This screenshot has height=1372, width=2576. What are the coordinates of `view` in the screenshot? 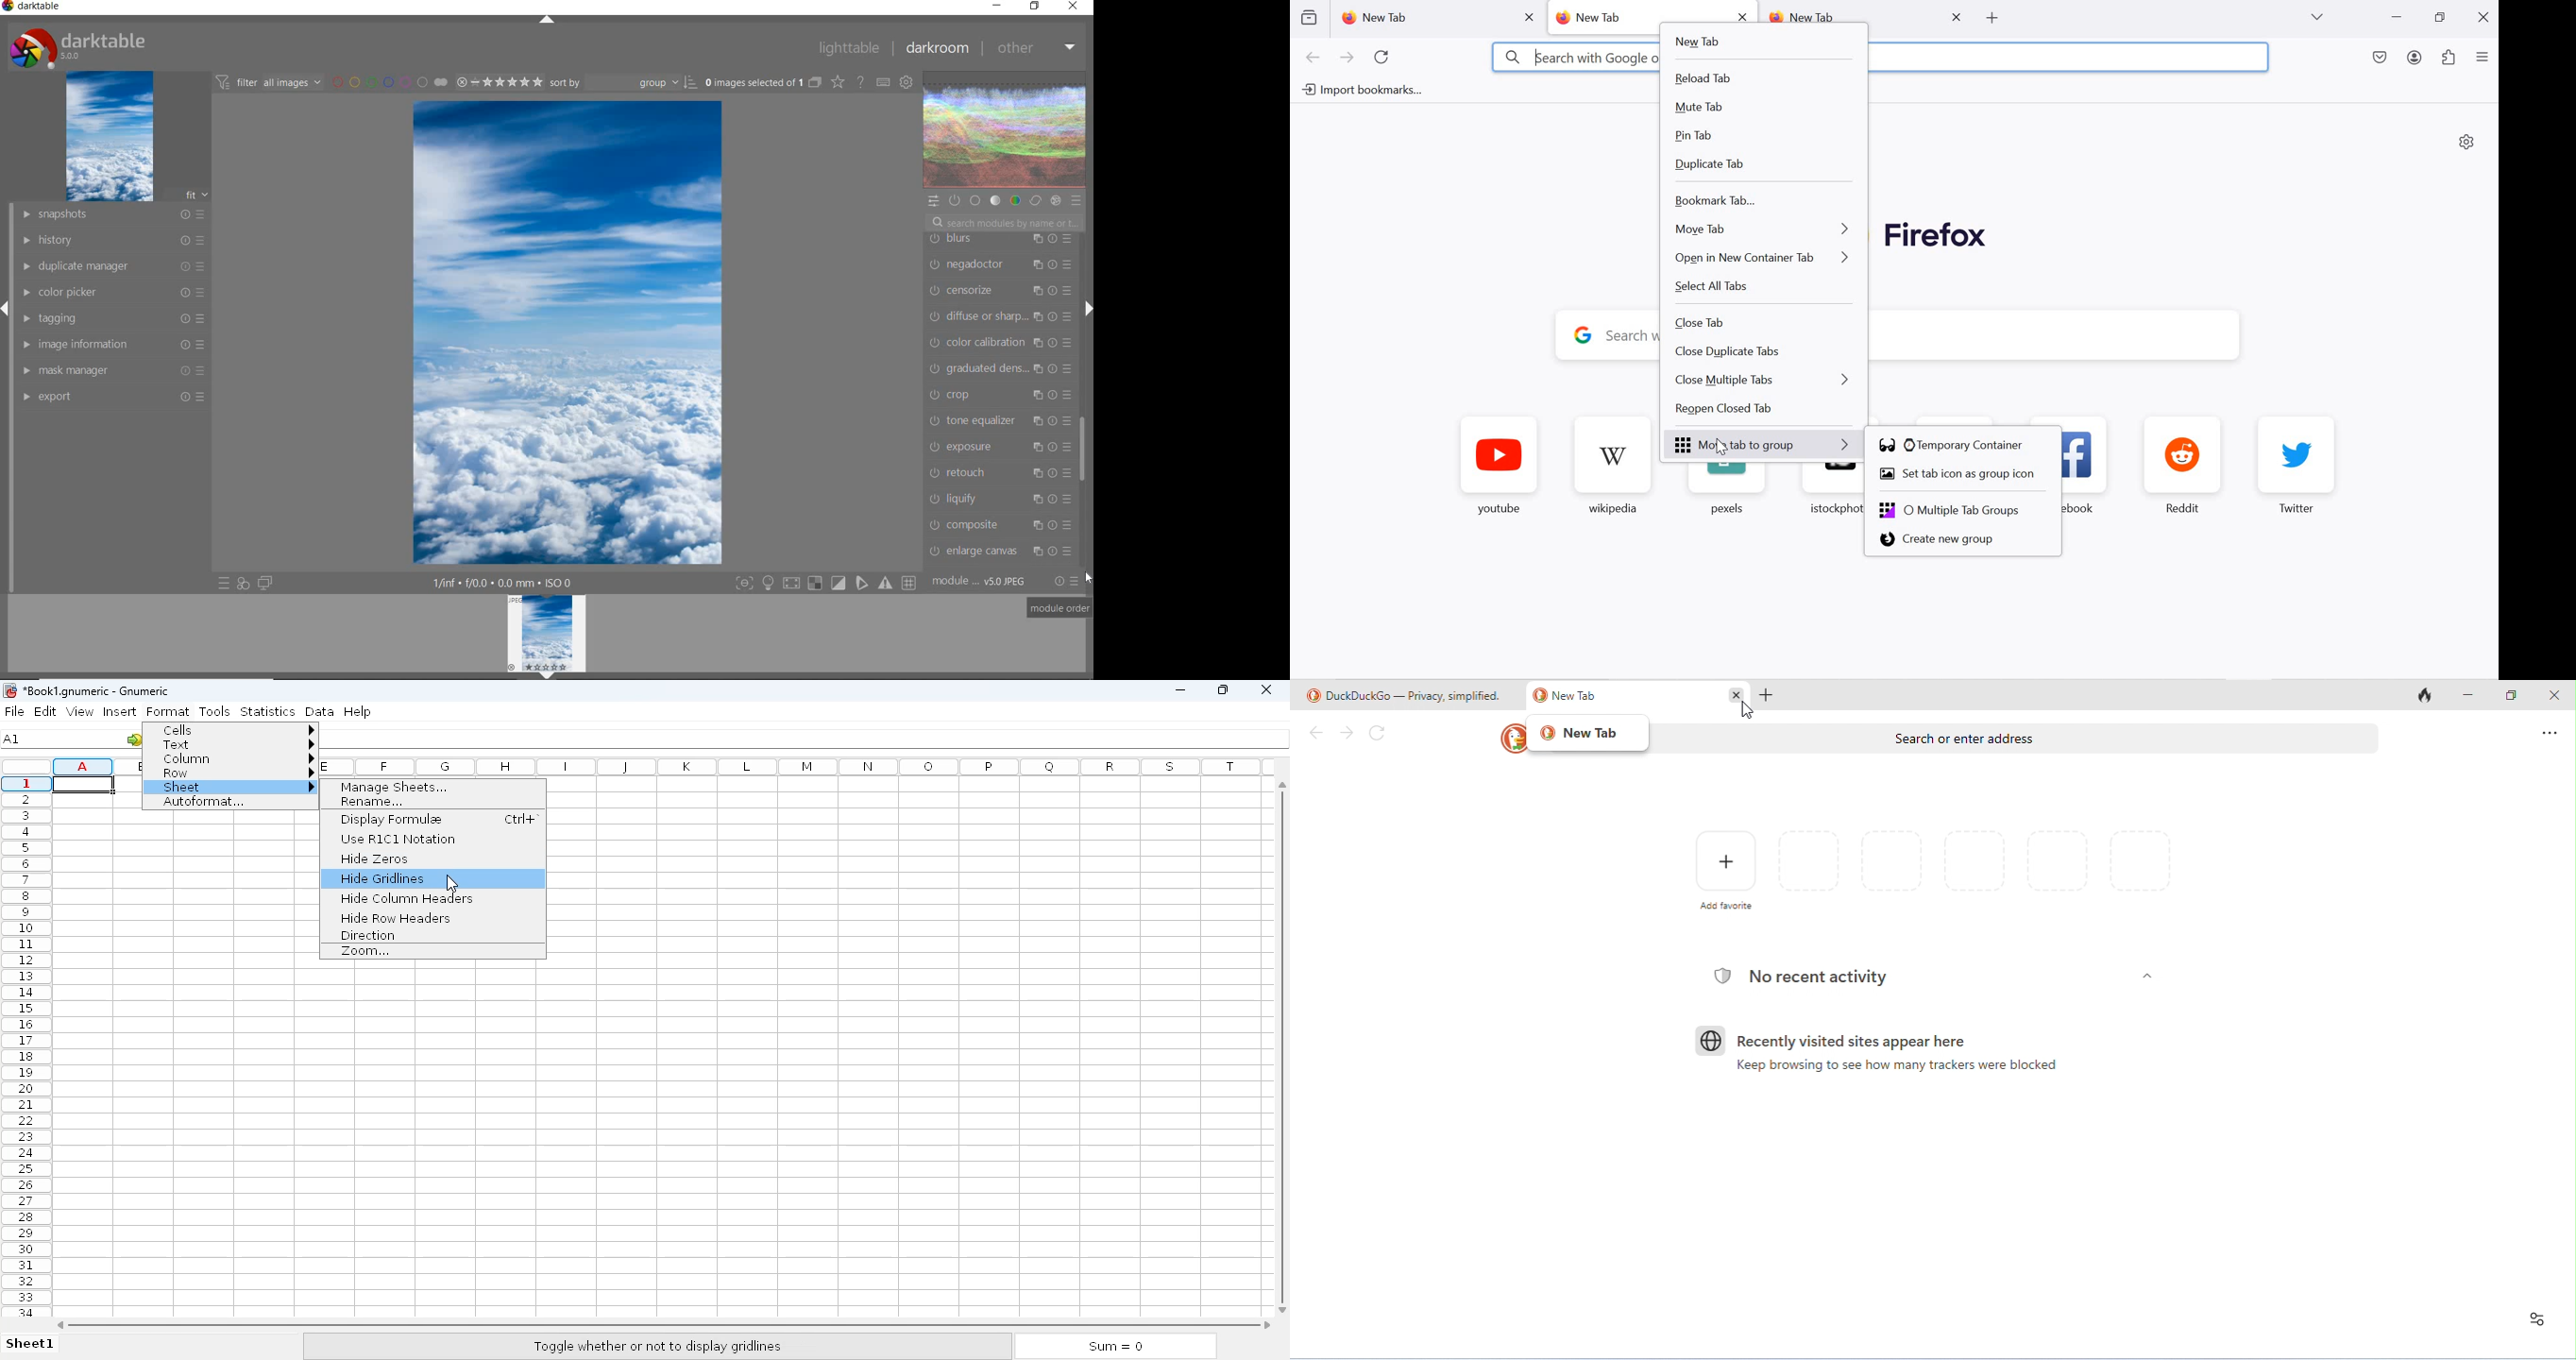 It's located at (79, 711).